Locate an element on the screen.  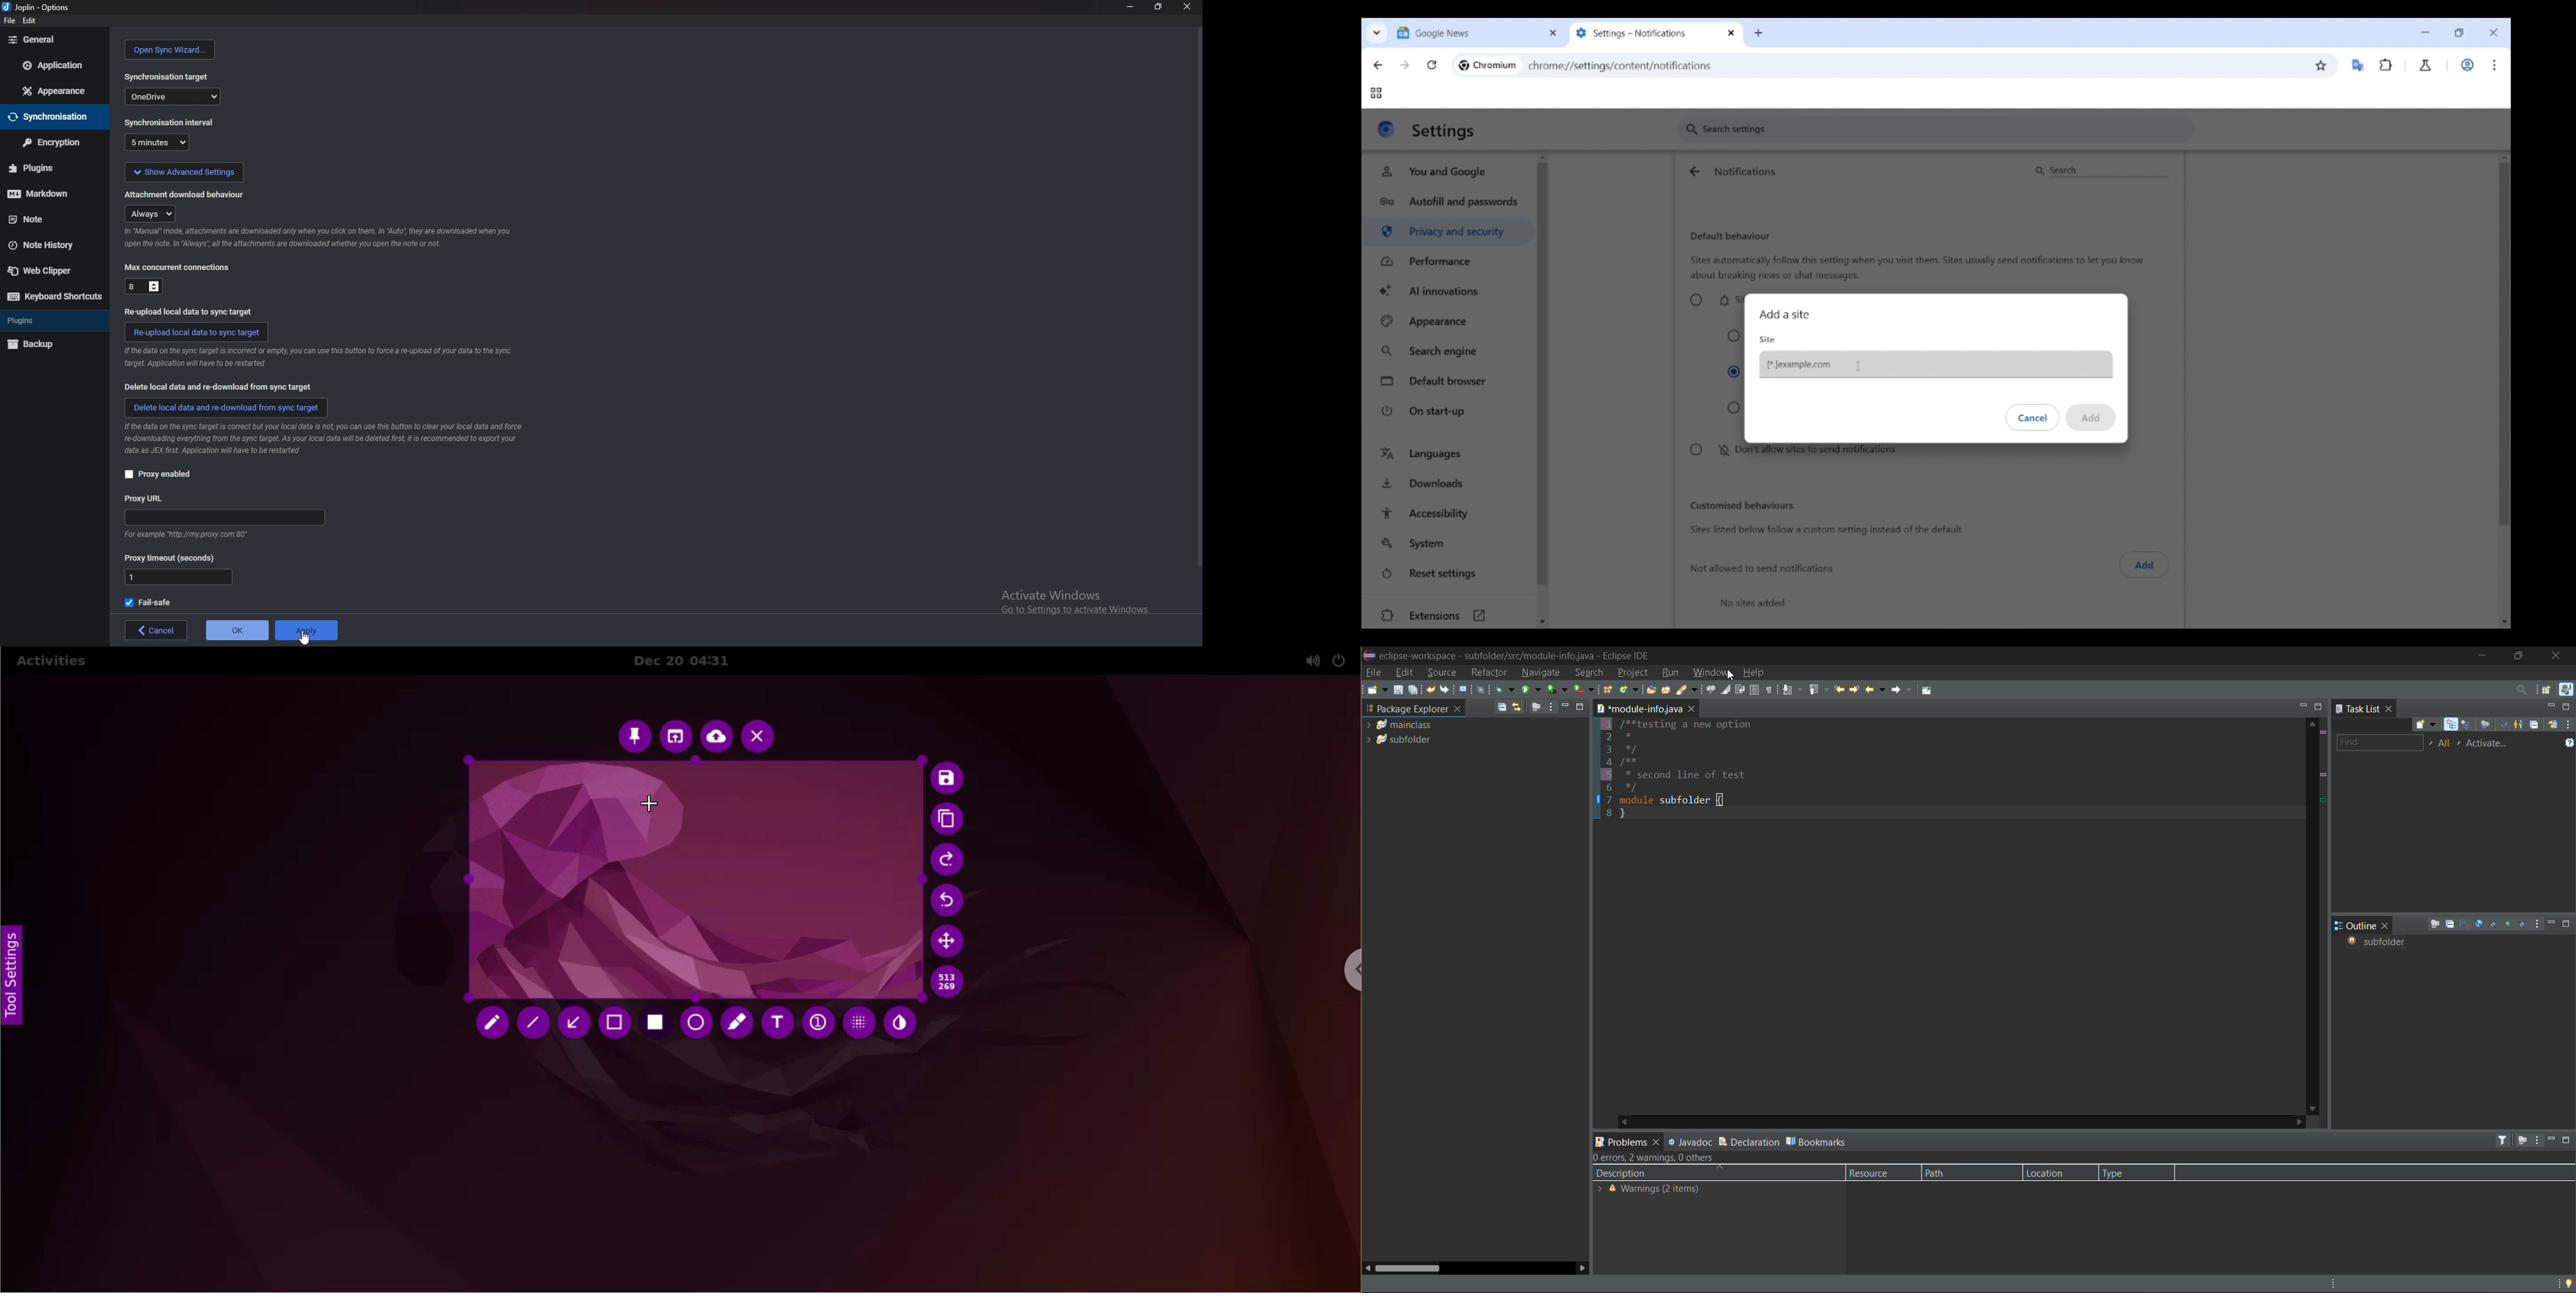
arrow tool is located at coordinates (572, 1026).